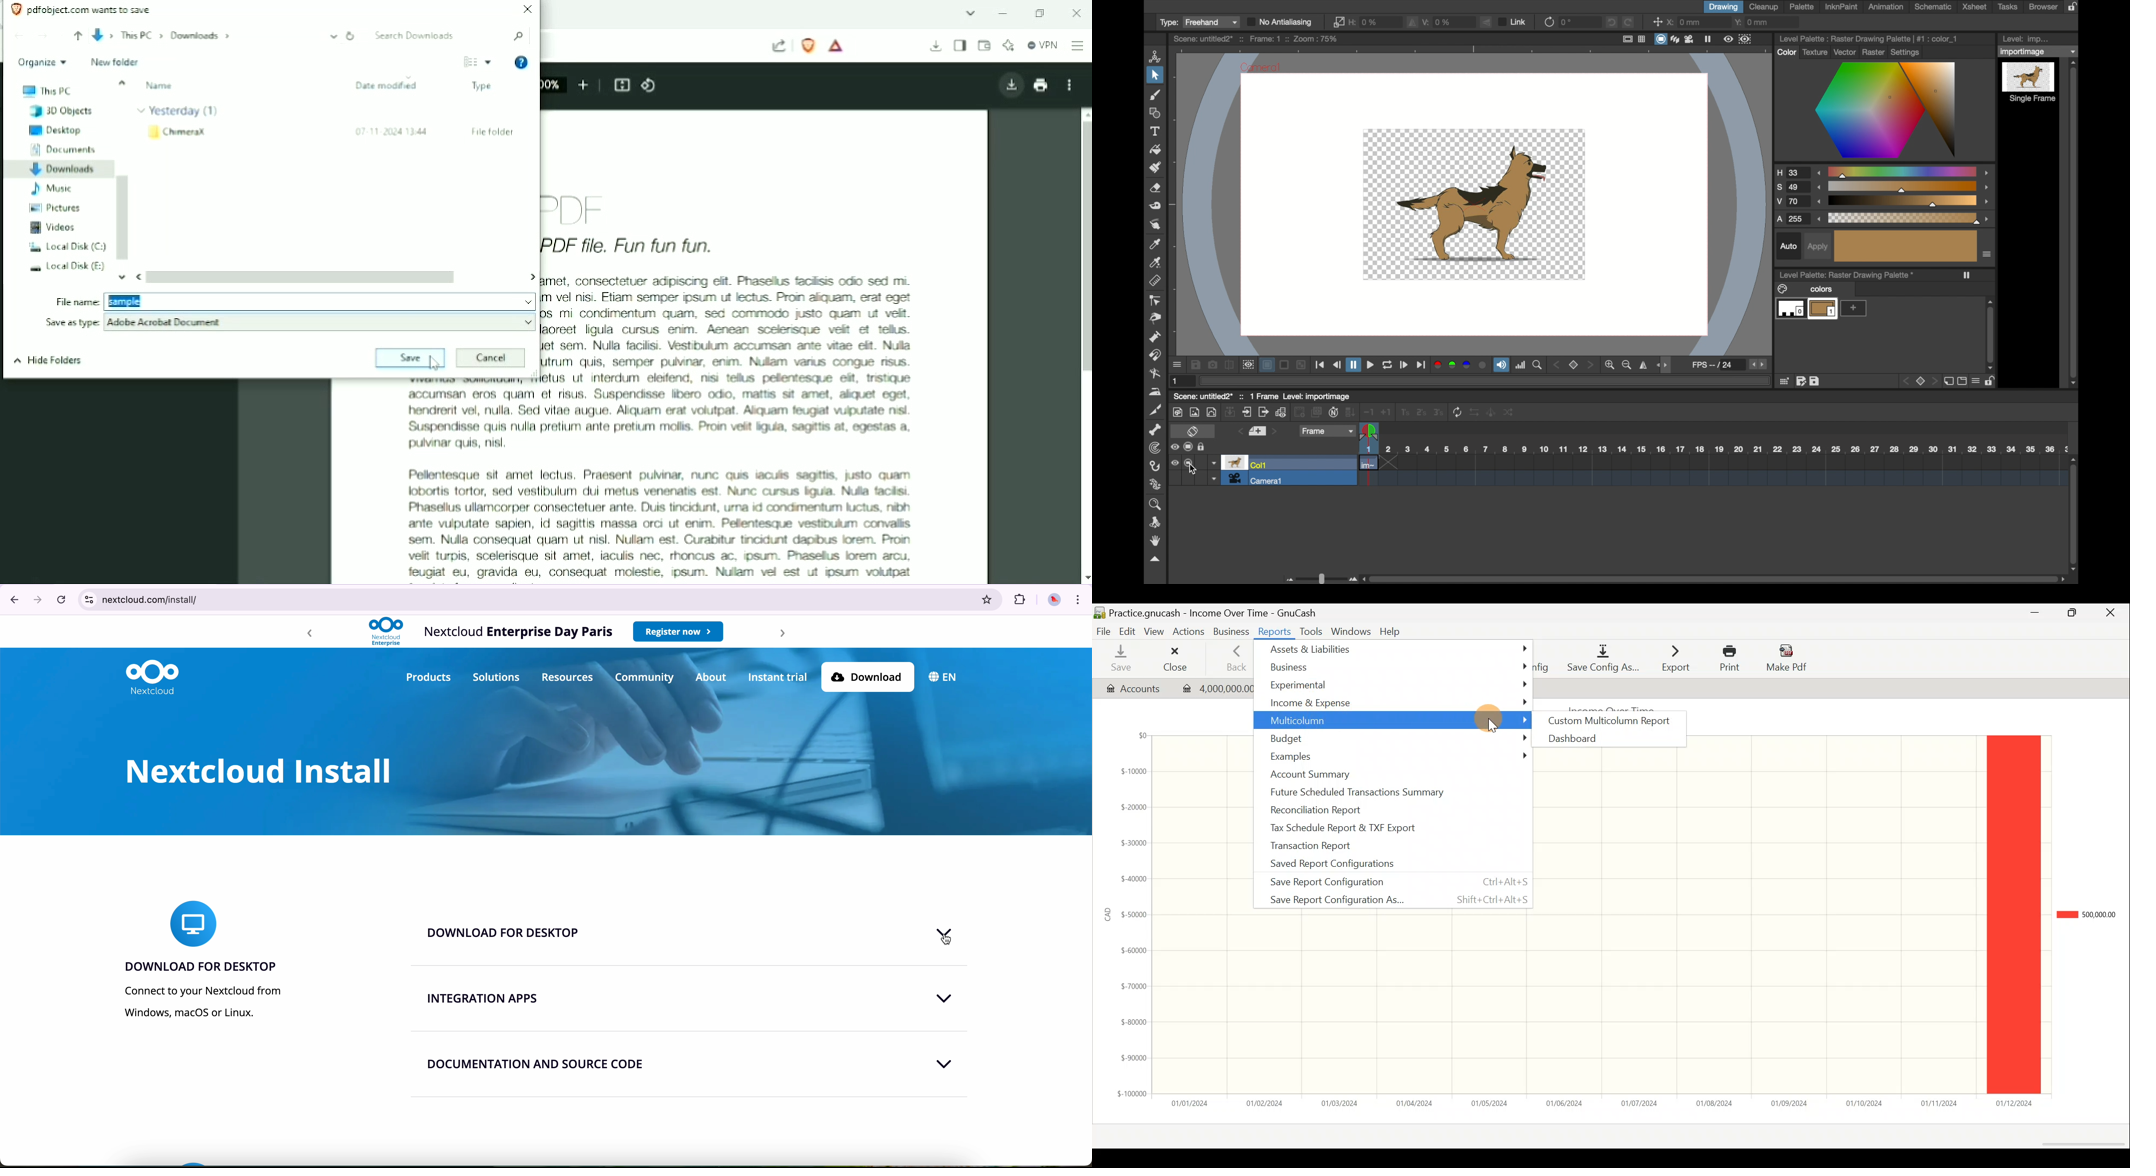  I want to click on line, so click(691, 1097).